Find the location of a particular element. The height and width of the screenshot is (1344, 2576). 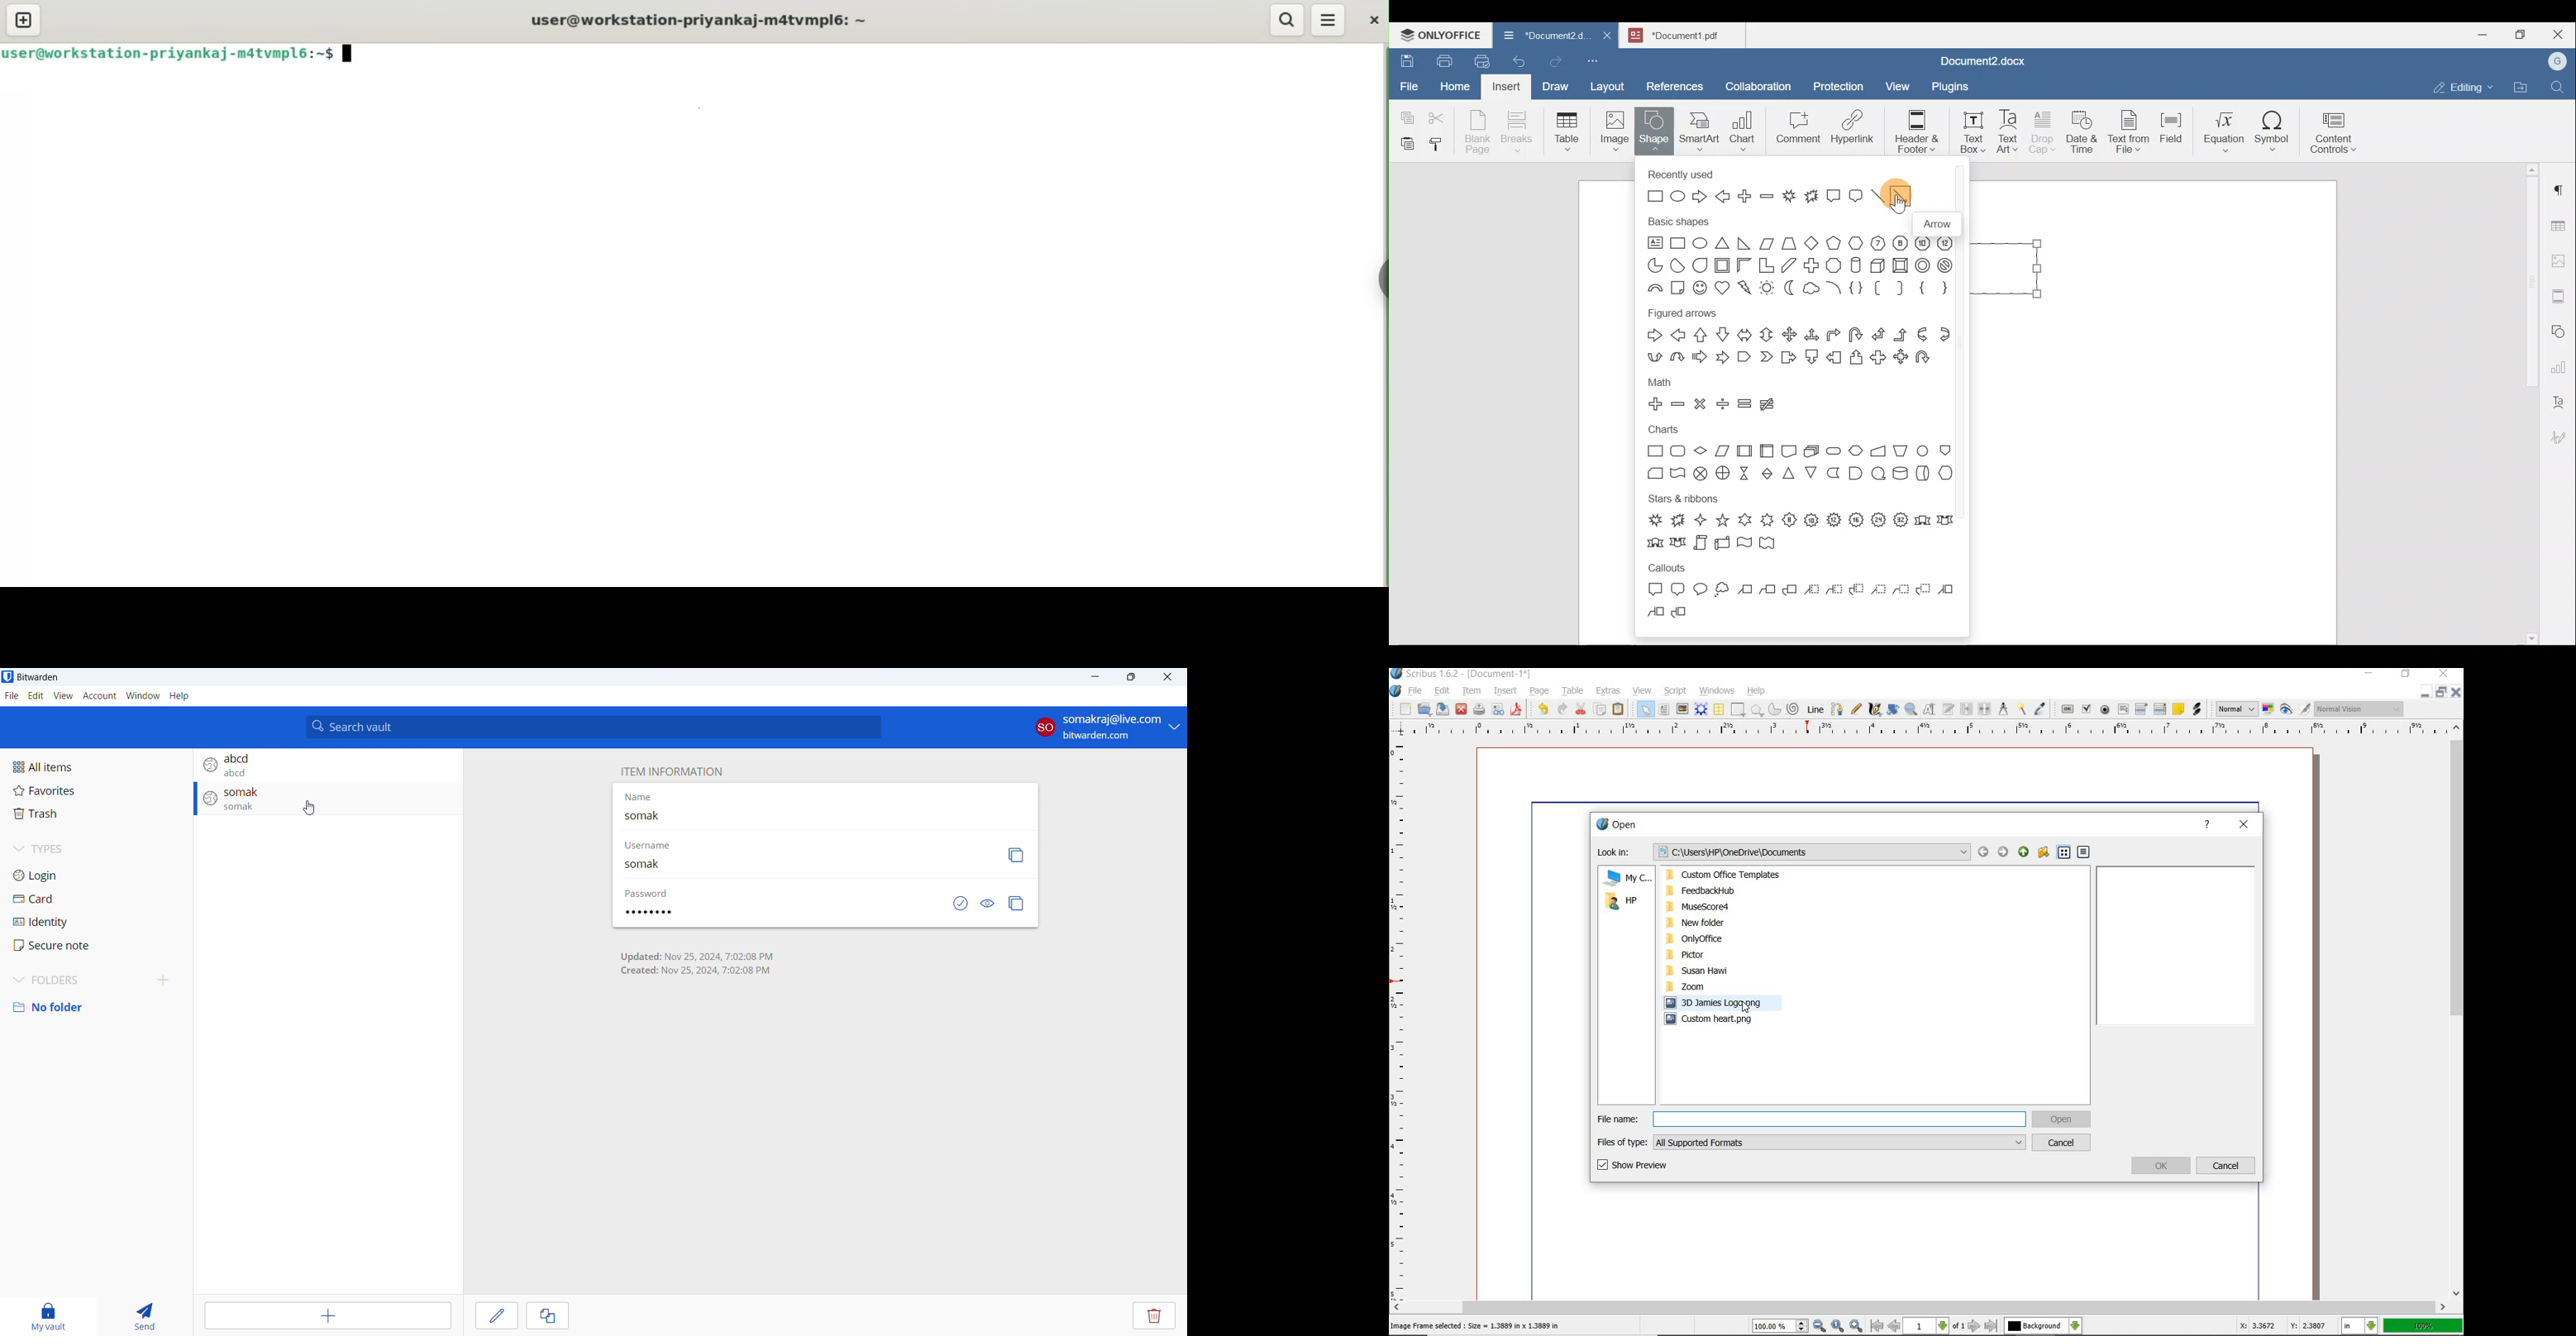

New folder is located at coordinates (1728, 922).